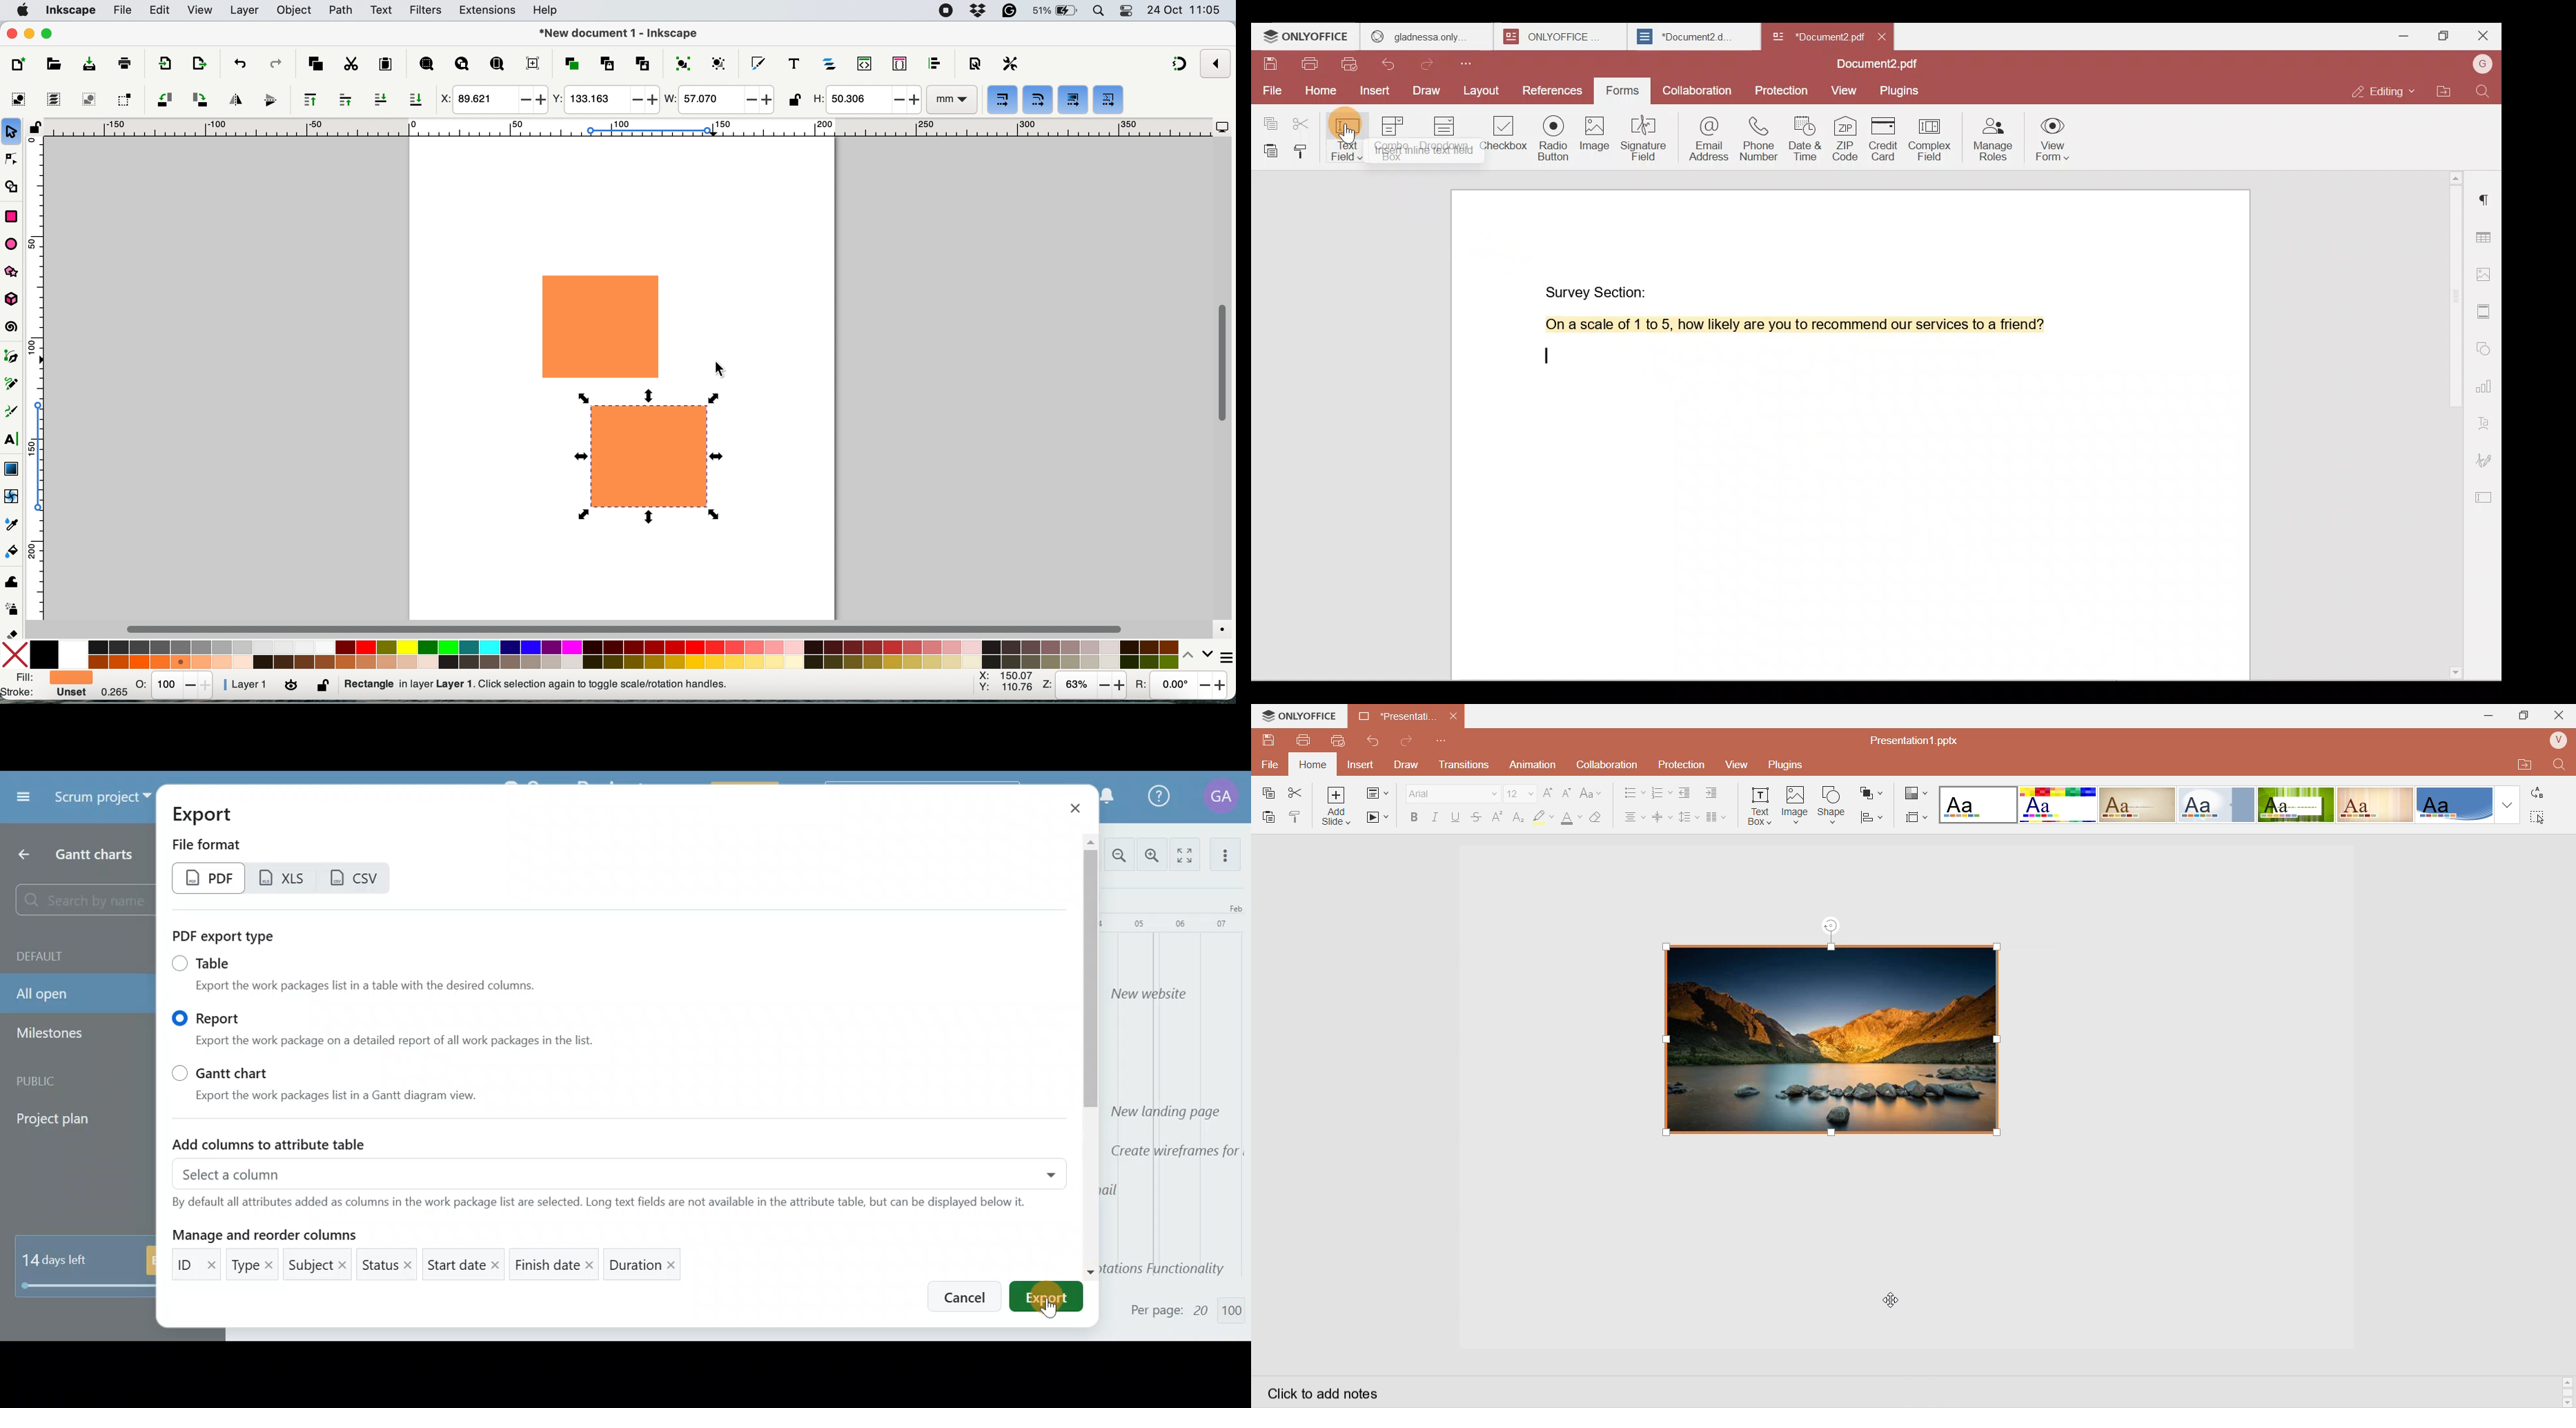 This screenshot has width=2576, height=1428. Describe the element at coordinates (233, 99) in the screenshot. I see `flip horizontally` at that location.